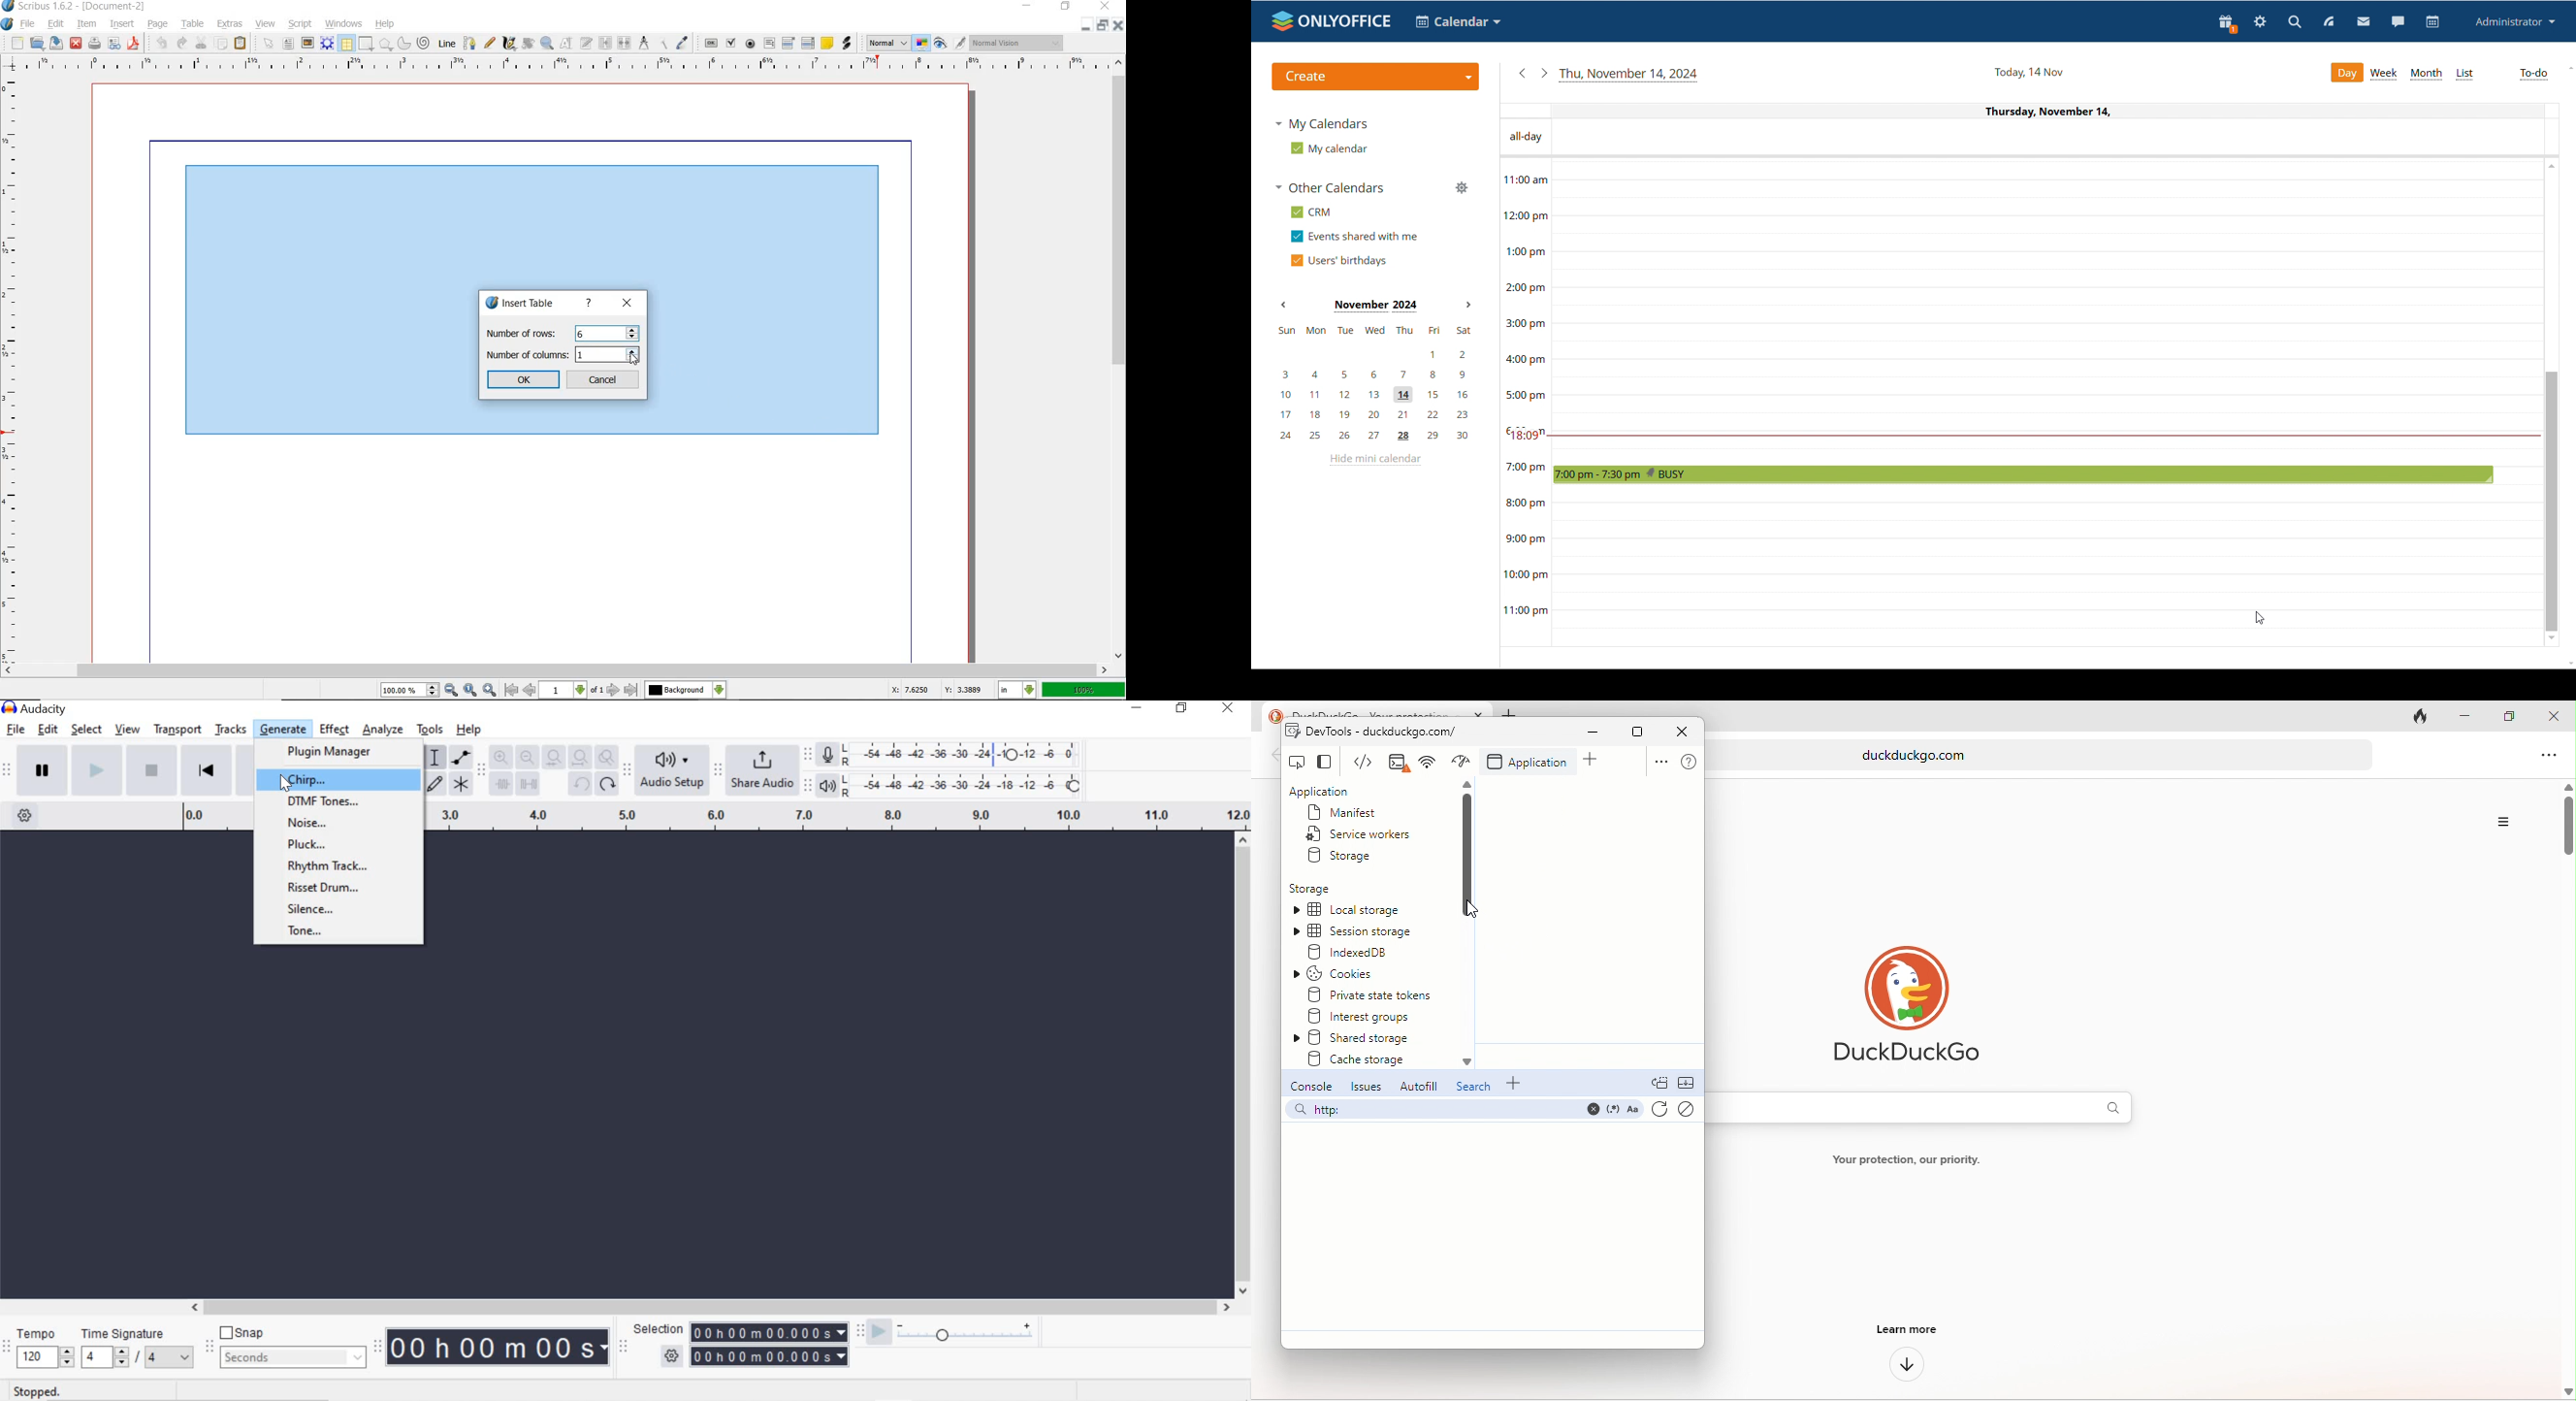  What do you see at coordinates (769, 44) in the screenshot?
I see `pdf text field` at bounding box center [769, 44].